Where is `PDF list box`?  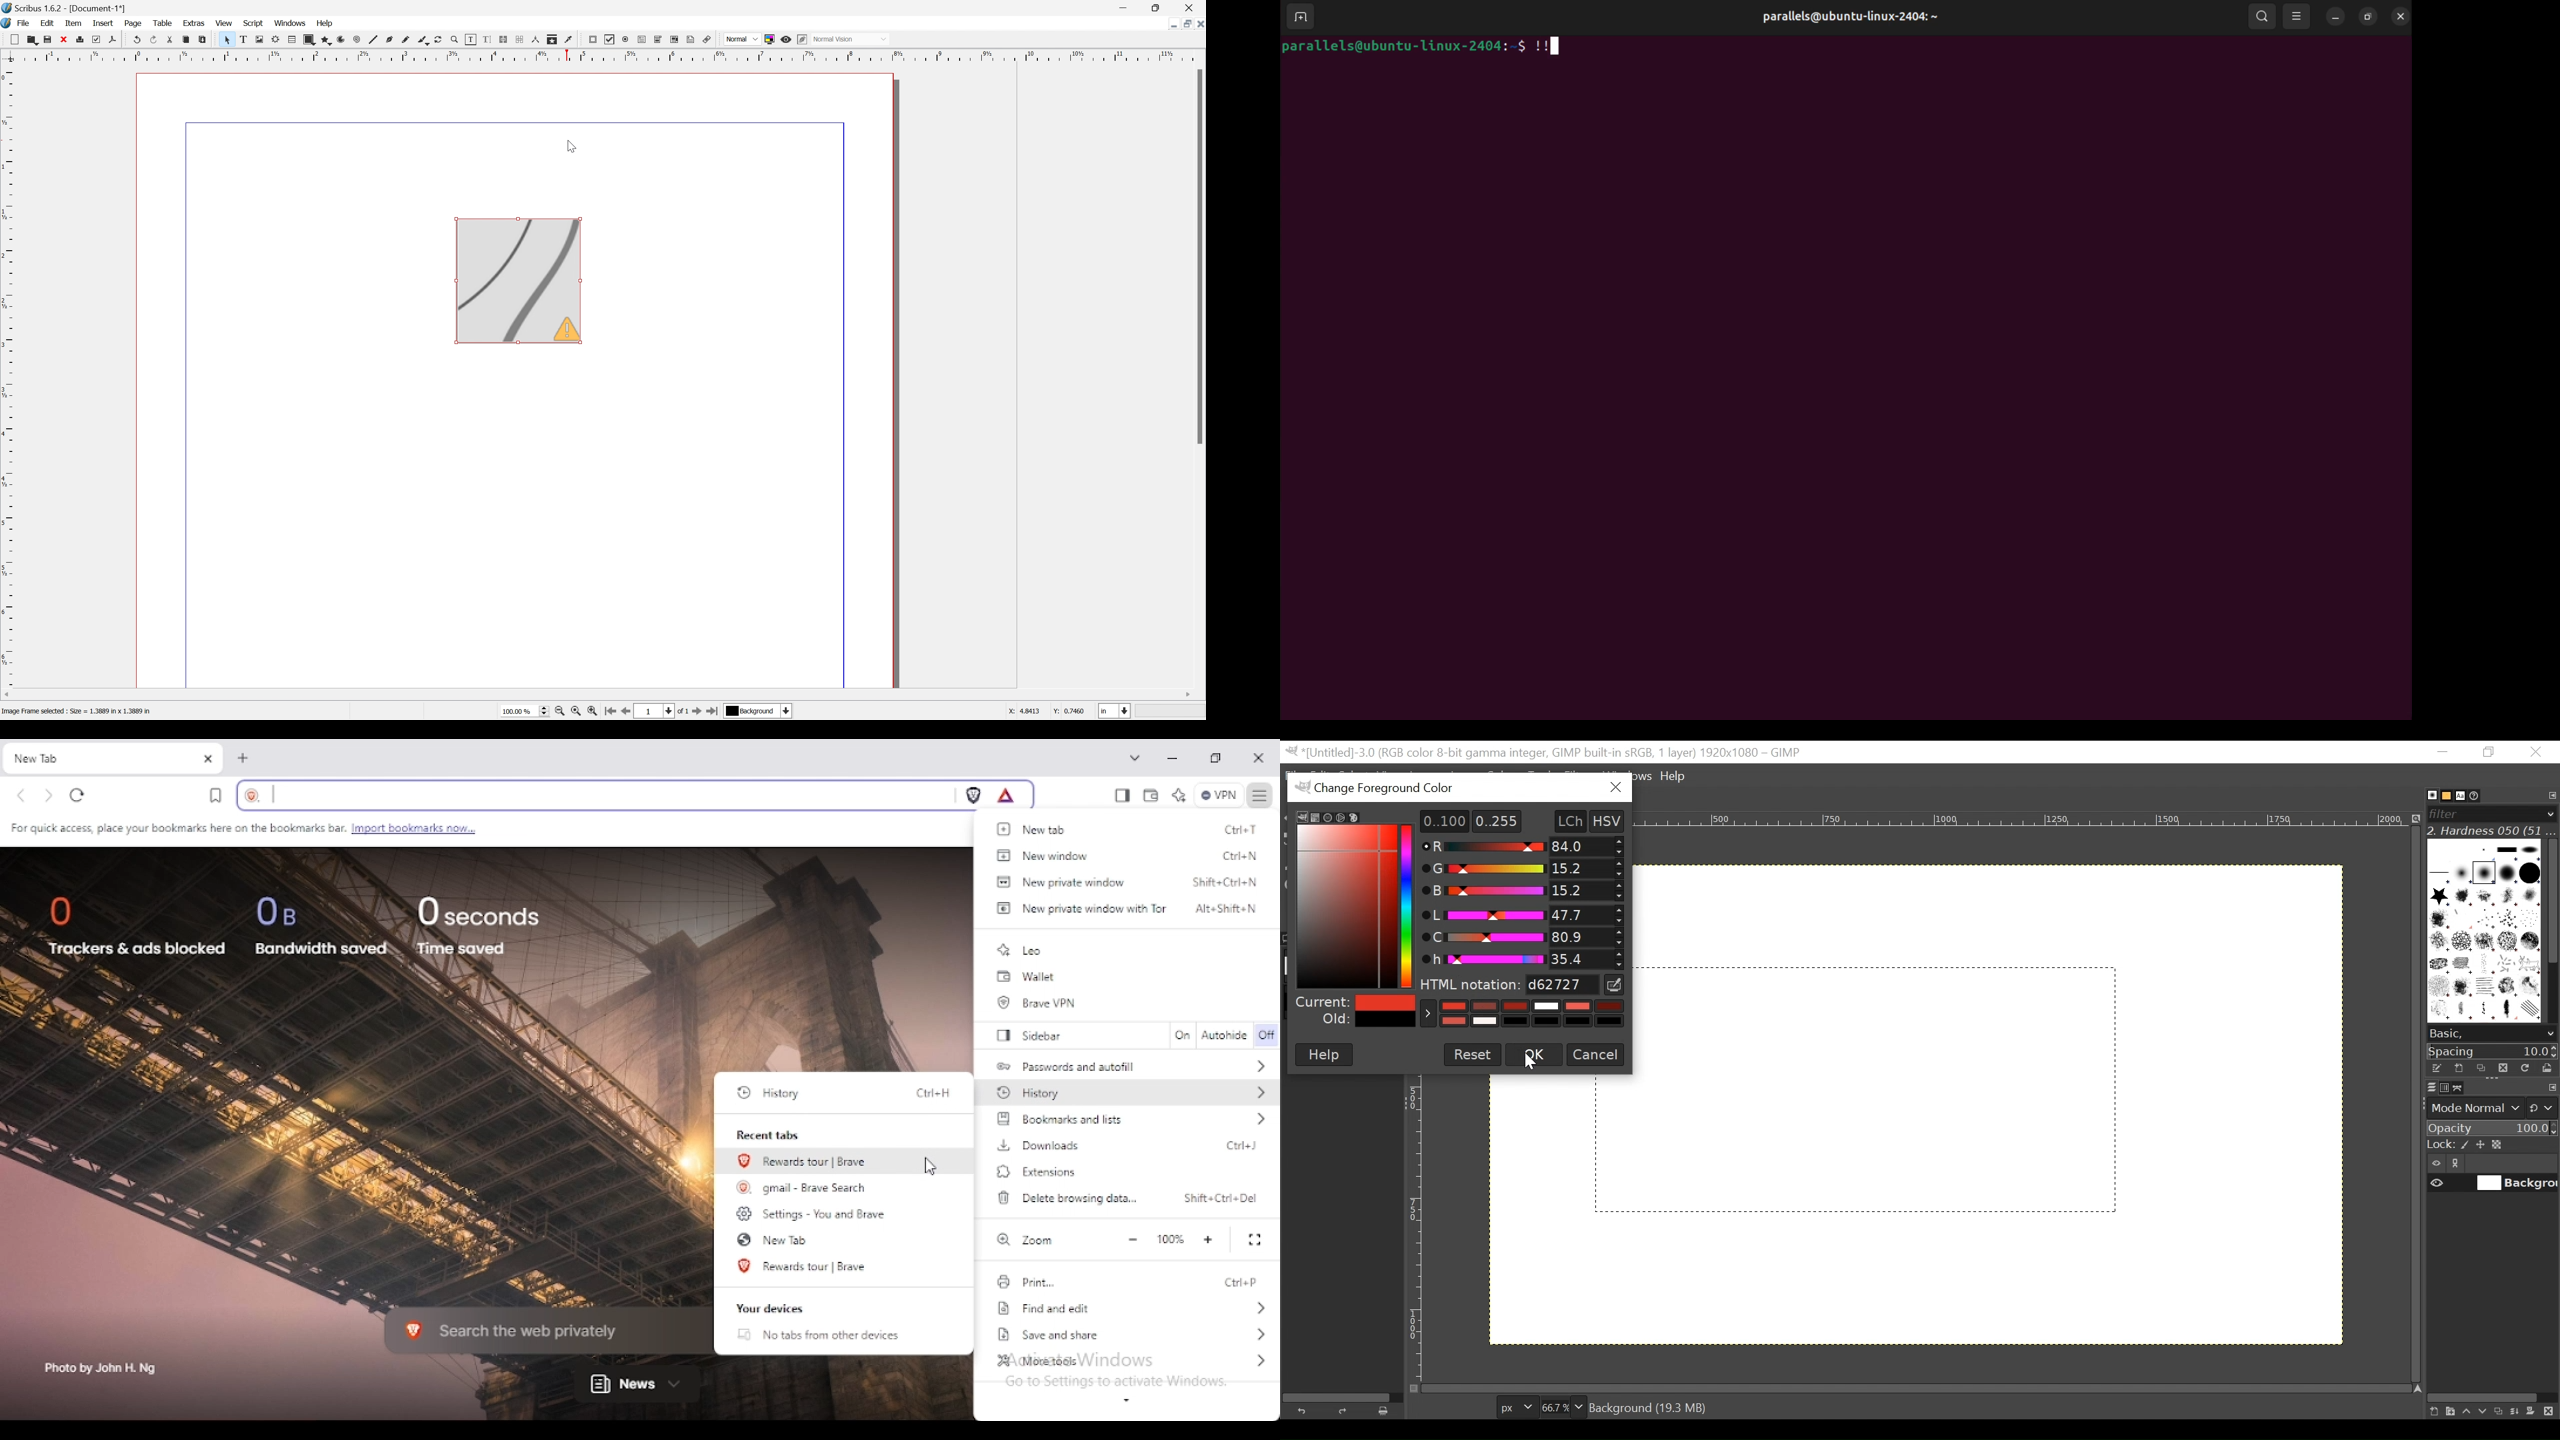 PDF list box is located at coordinates (677, 39).